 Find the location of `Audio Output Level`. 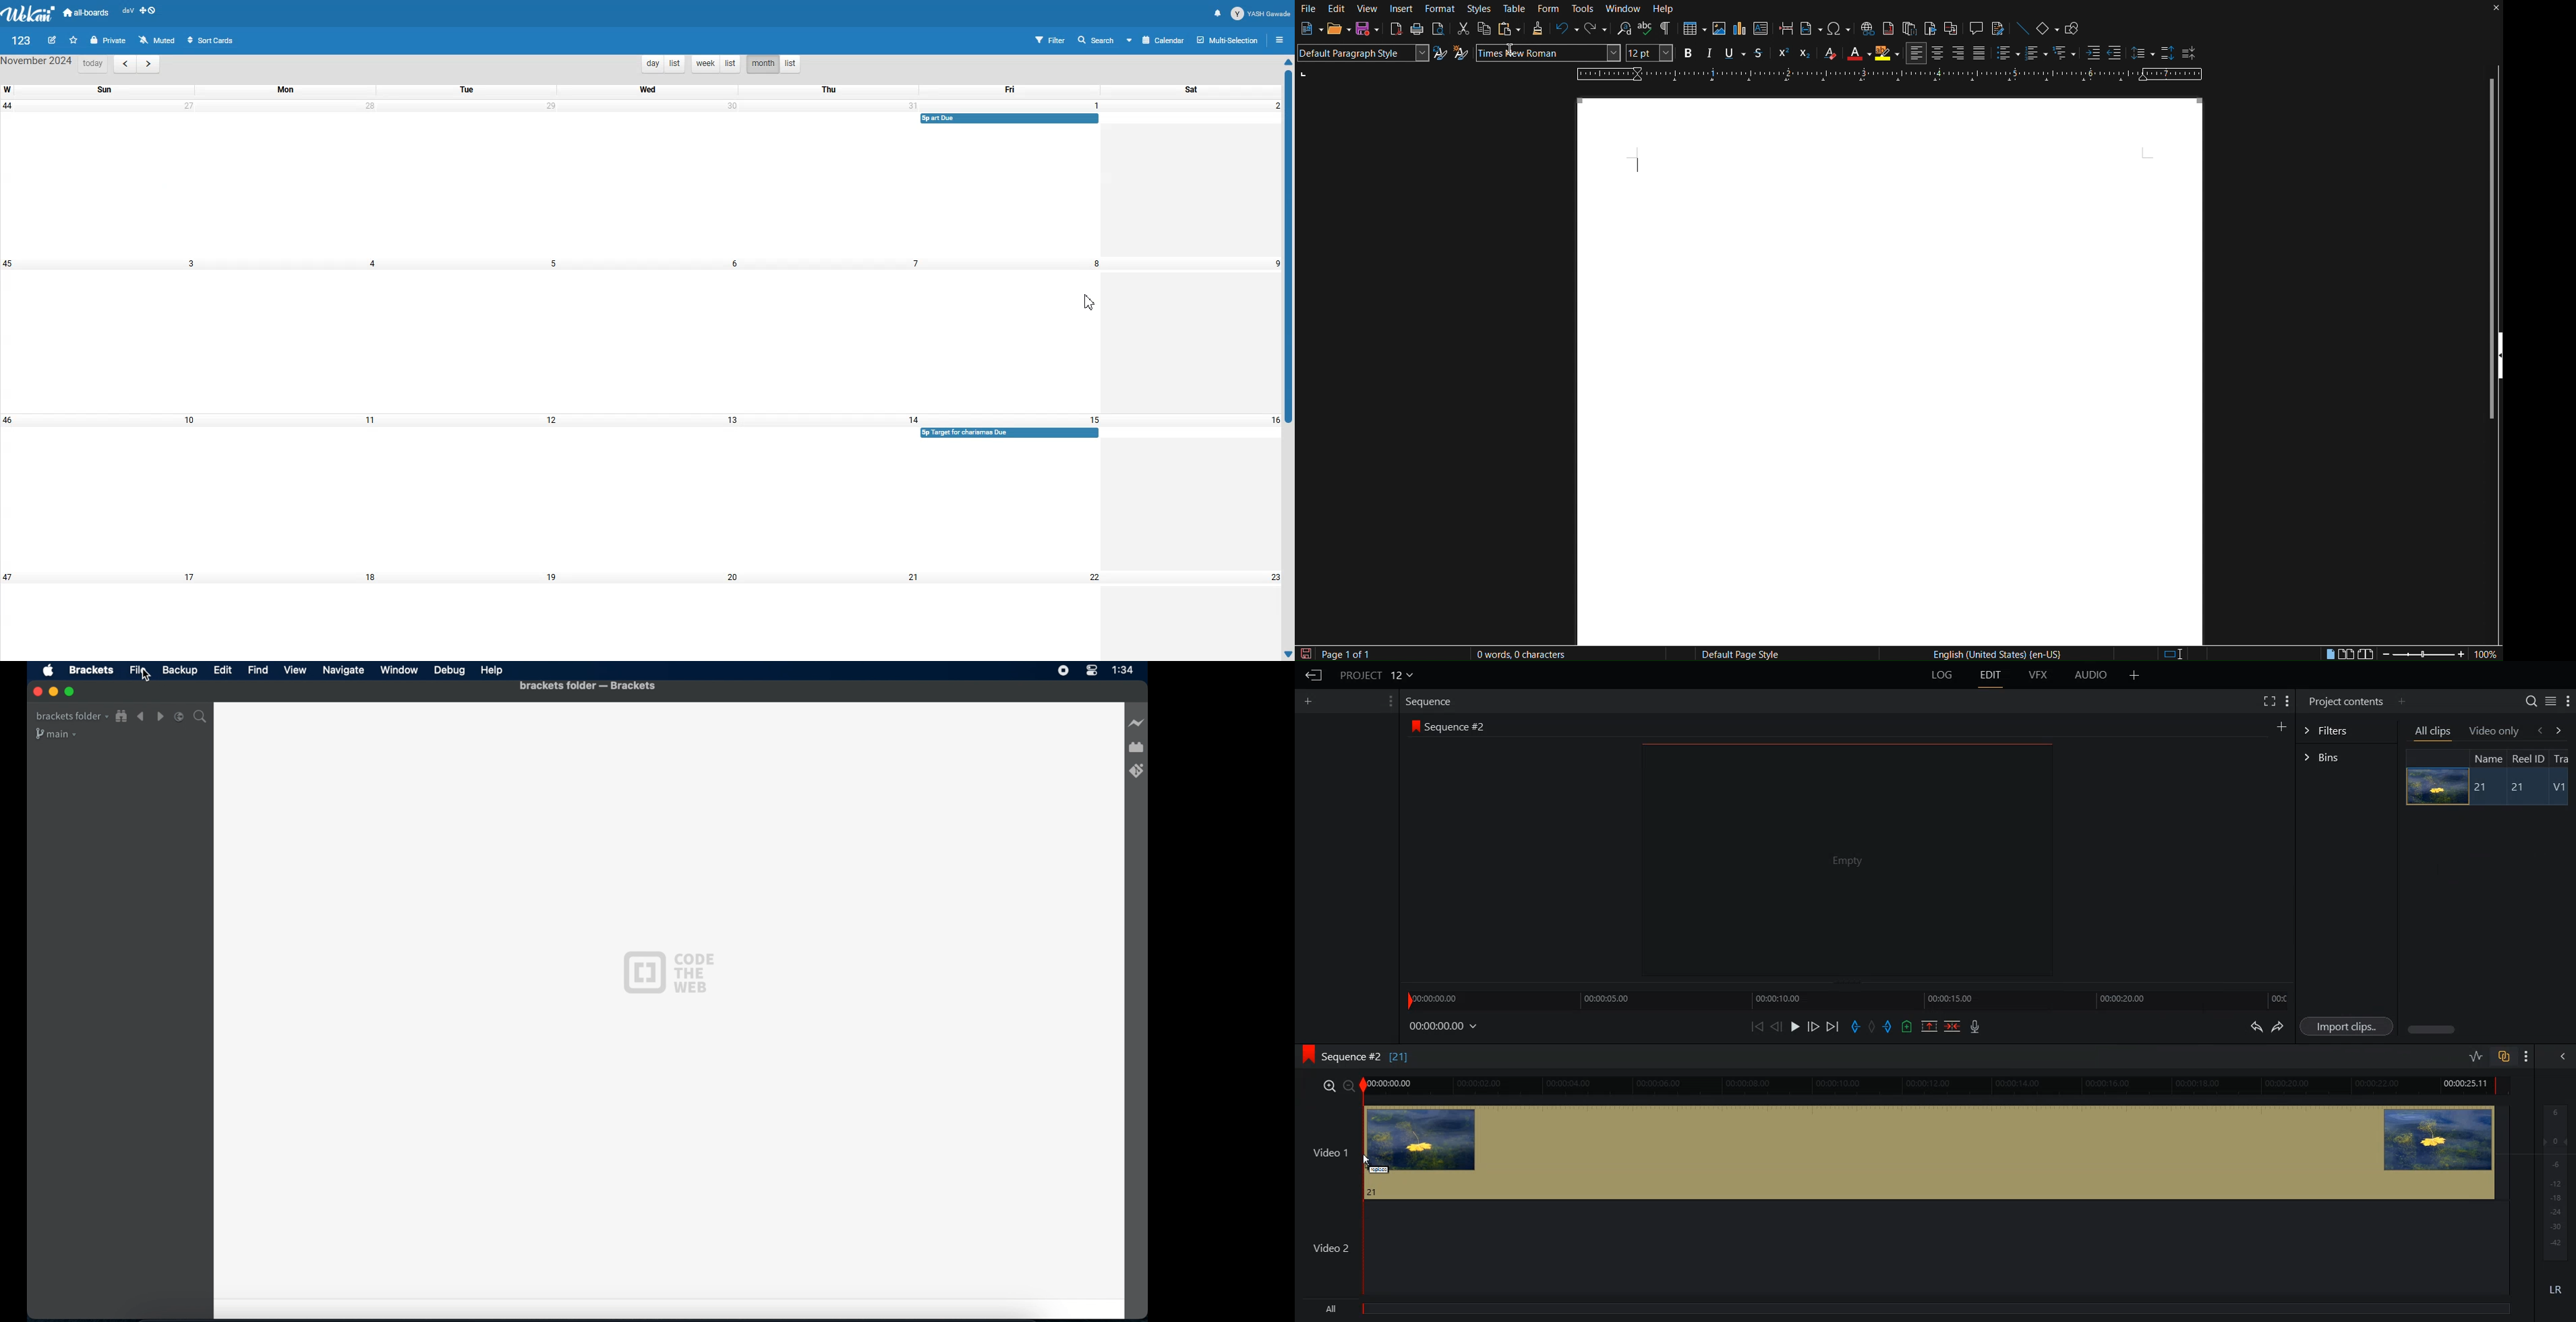

Audio Output Level is located at coordinates (2553, 1180).